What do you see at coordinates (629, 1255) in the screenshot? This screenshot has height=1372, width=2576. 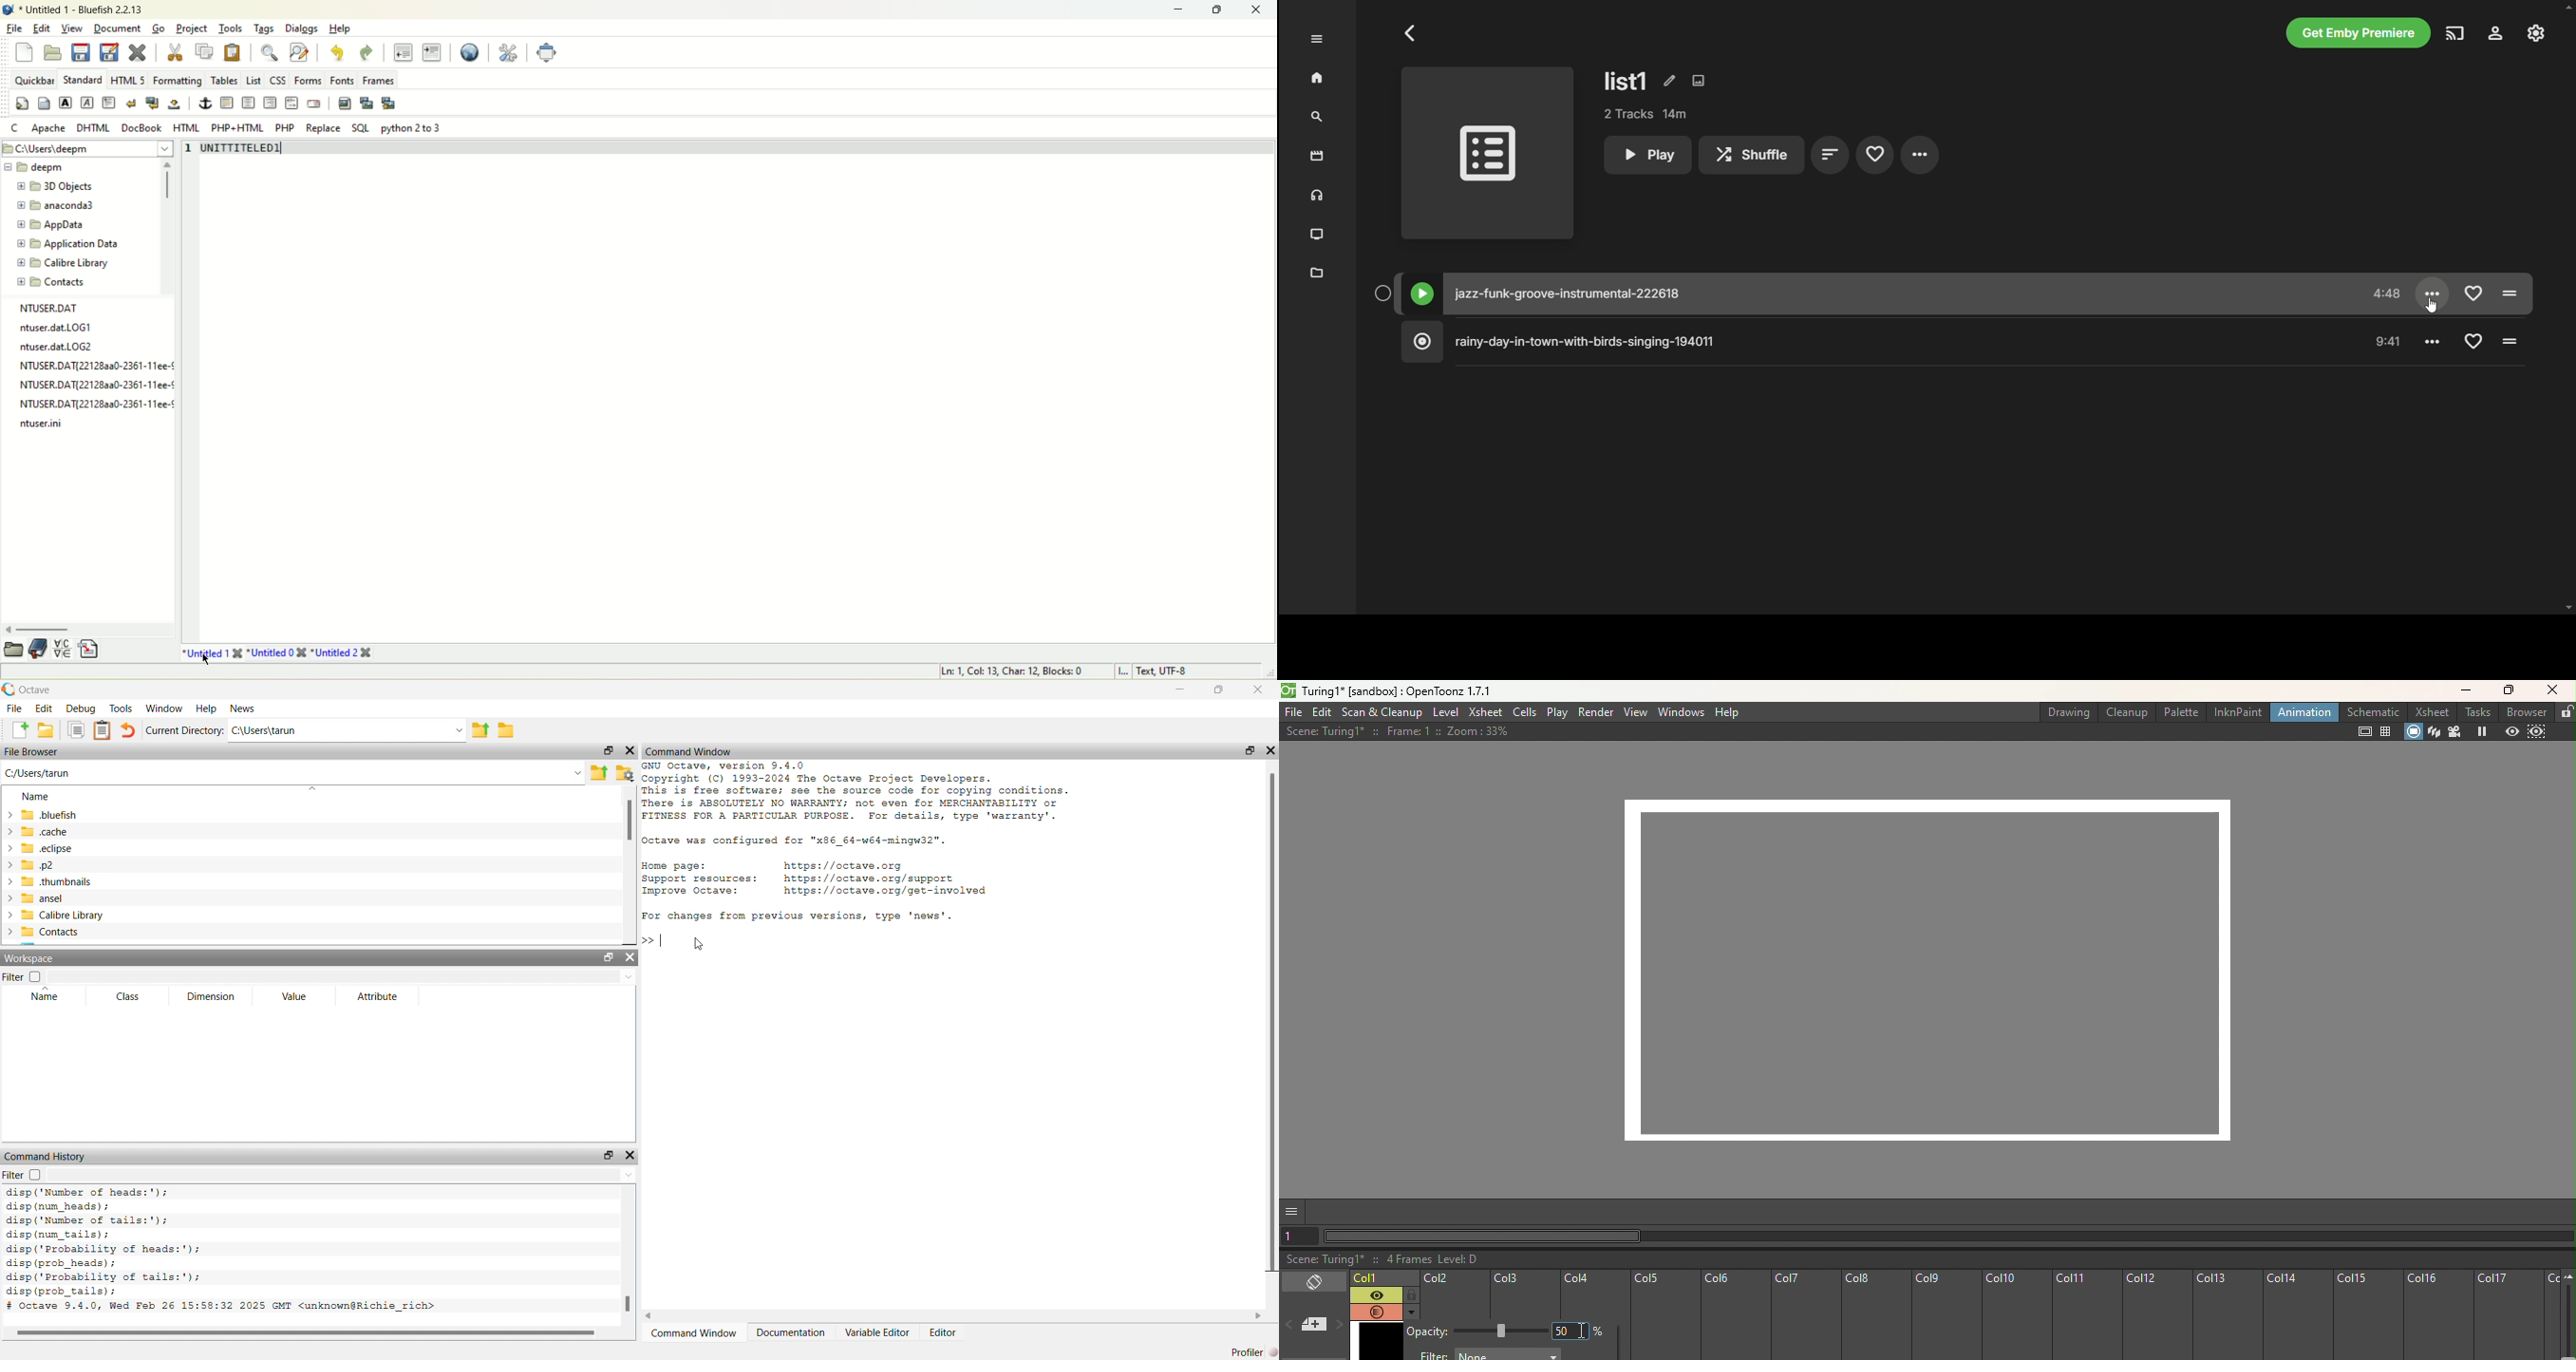 I see `vertical scroll bar` at bounding box center [629, 1255].